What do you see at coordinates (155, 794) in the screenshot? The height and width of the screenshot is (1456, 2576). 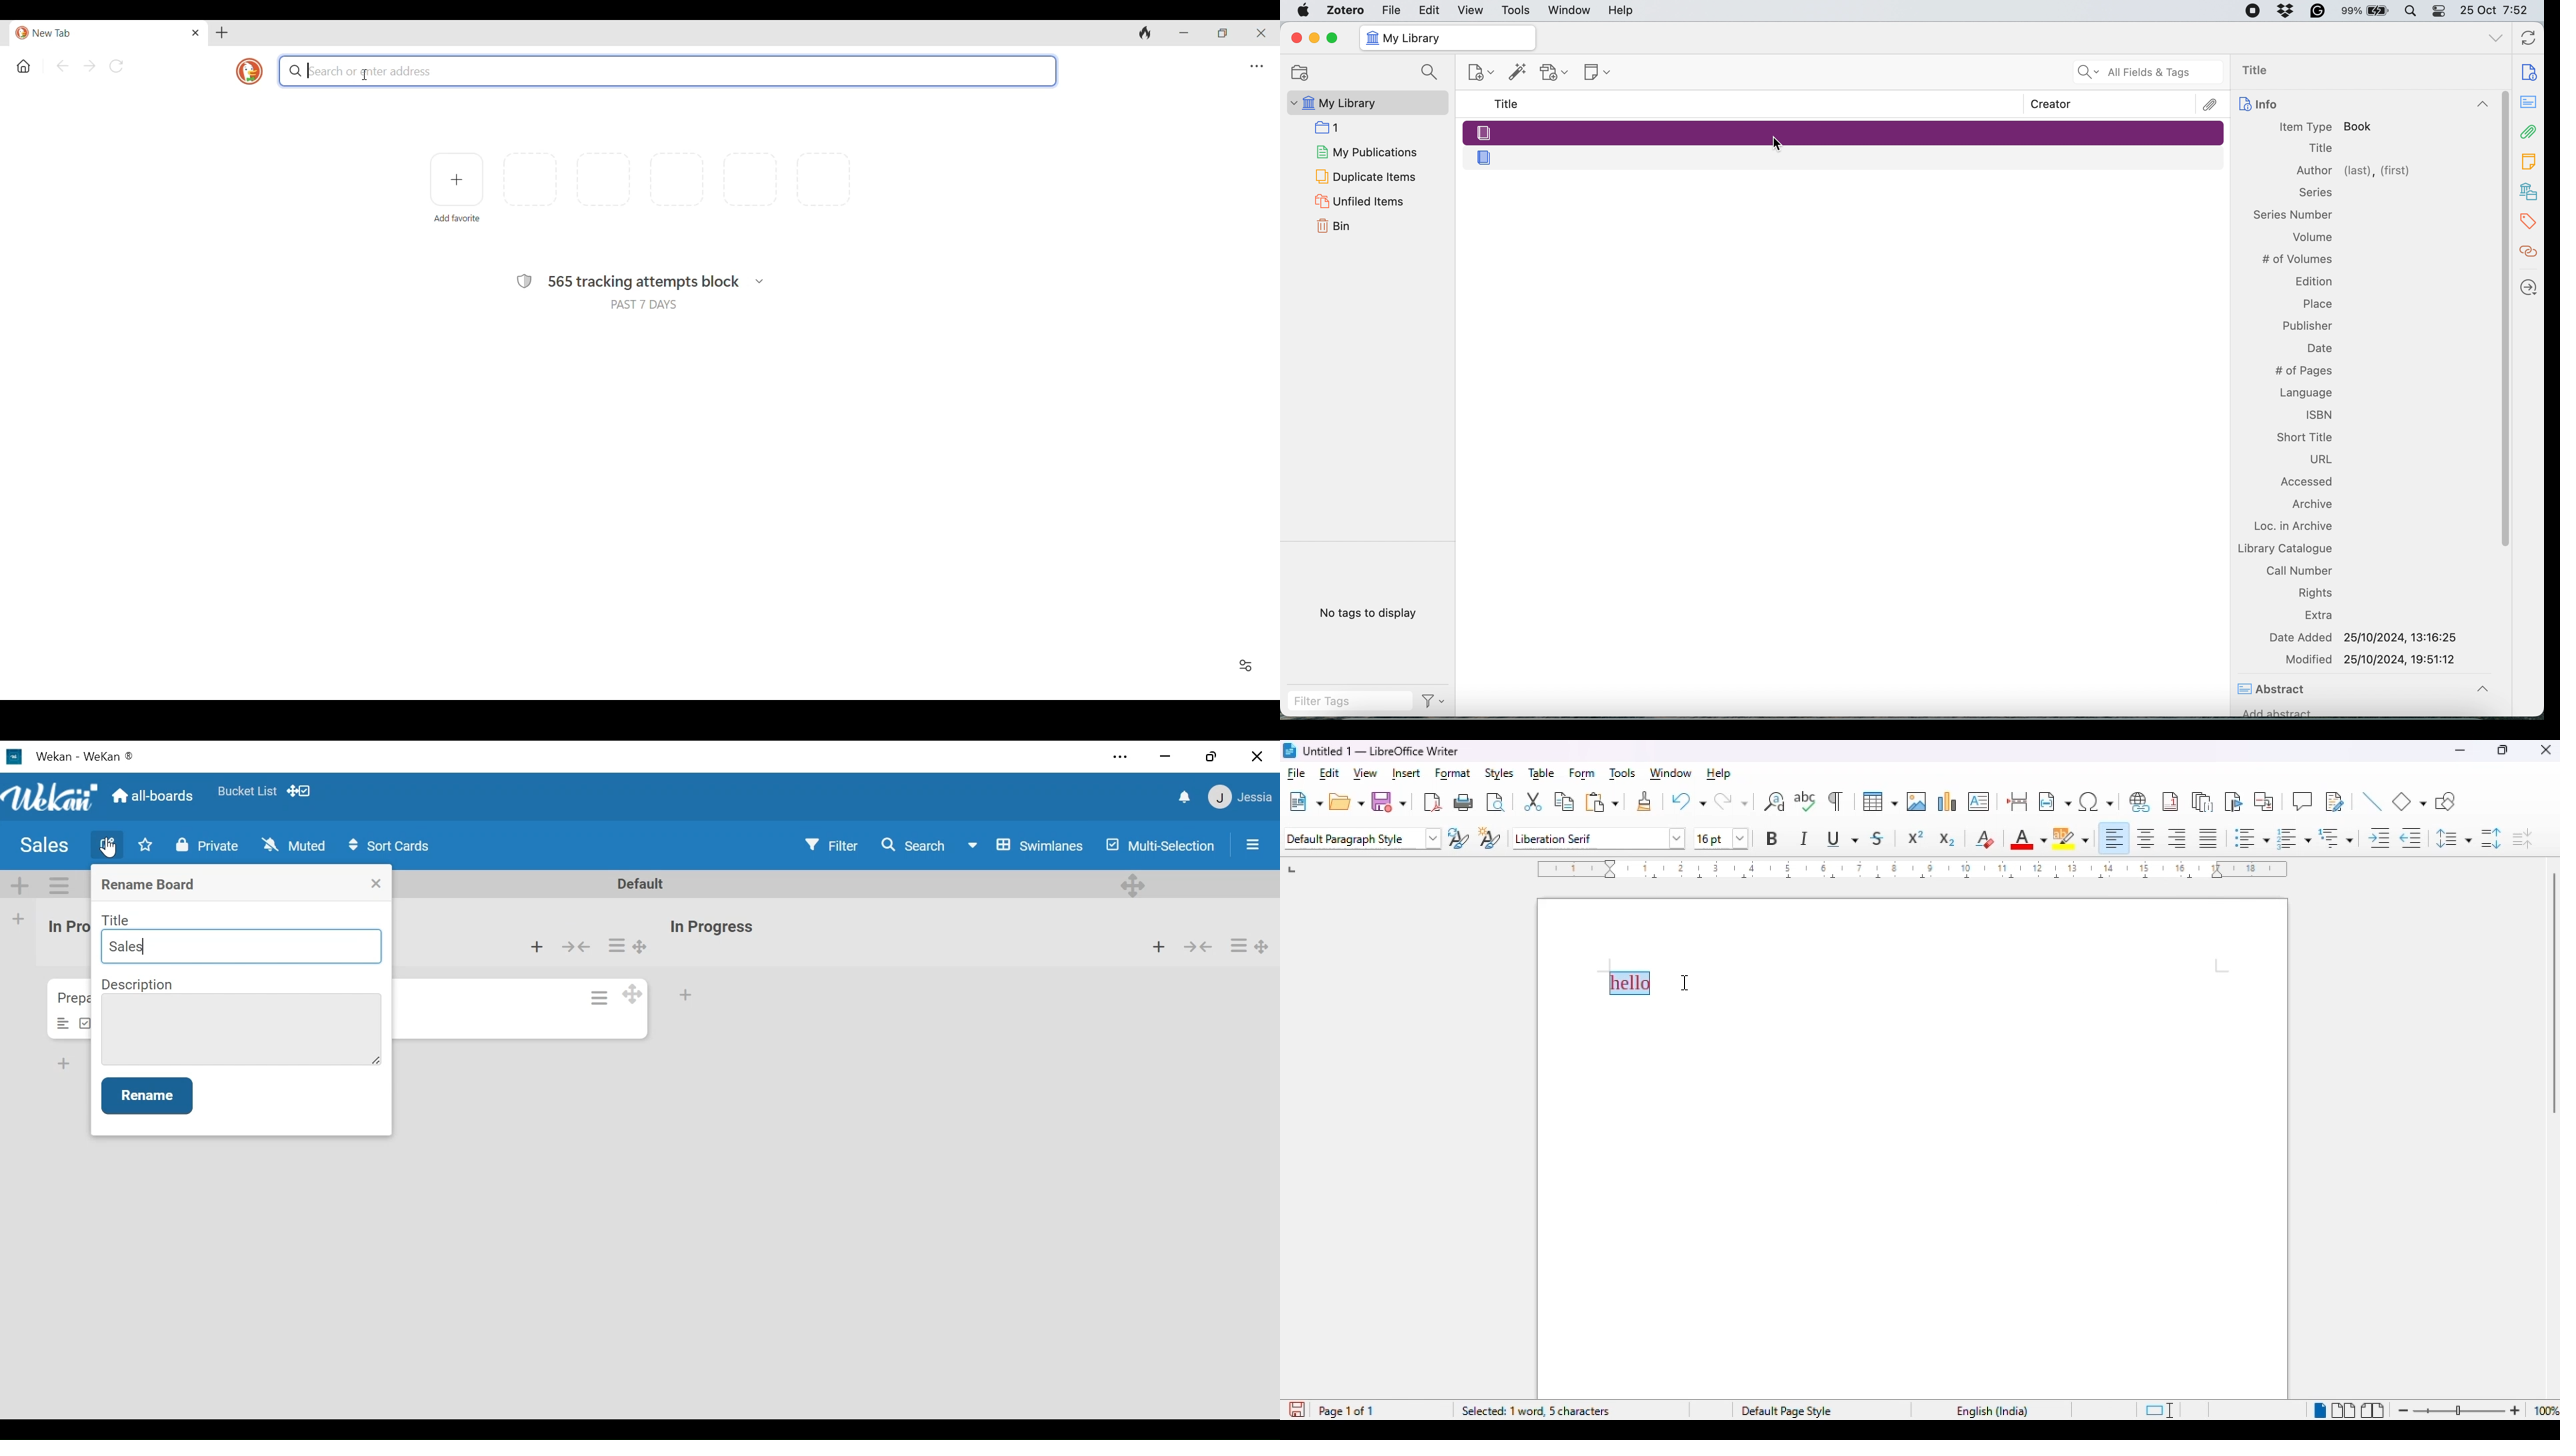 I see `Go Home view (all boards)` at bounding box center [155, 794].